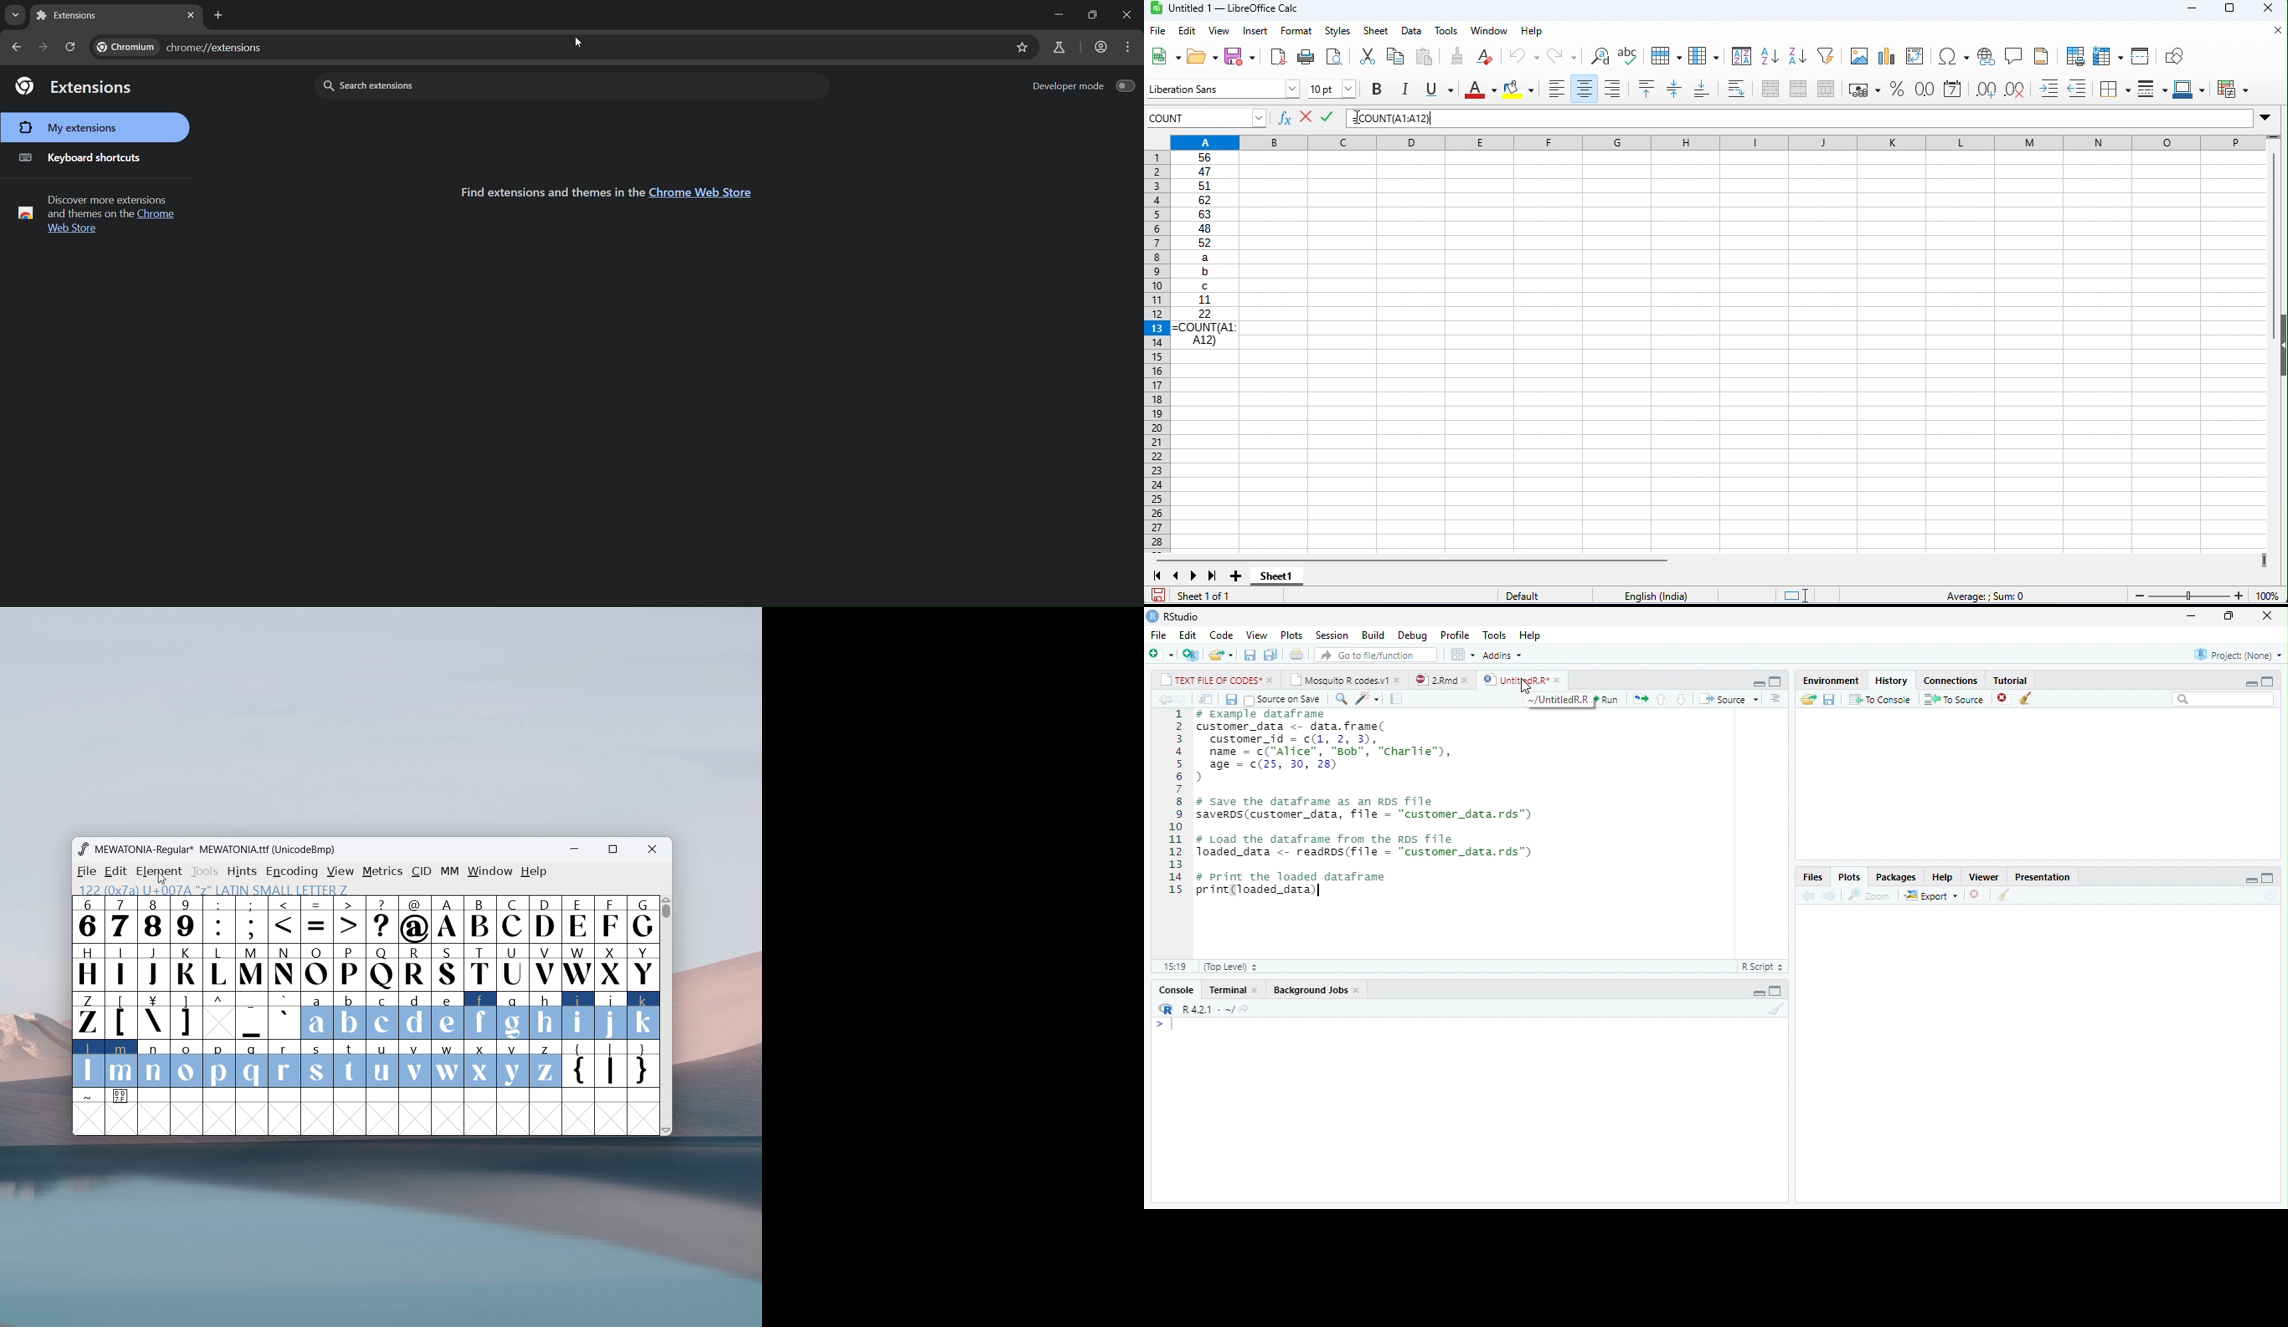  Describe the element at coordinates (578, 919) in the screenshot. I see `E` at that location.